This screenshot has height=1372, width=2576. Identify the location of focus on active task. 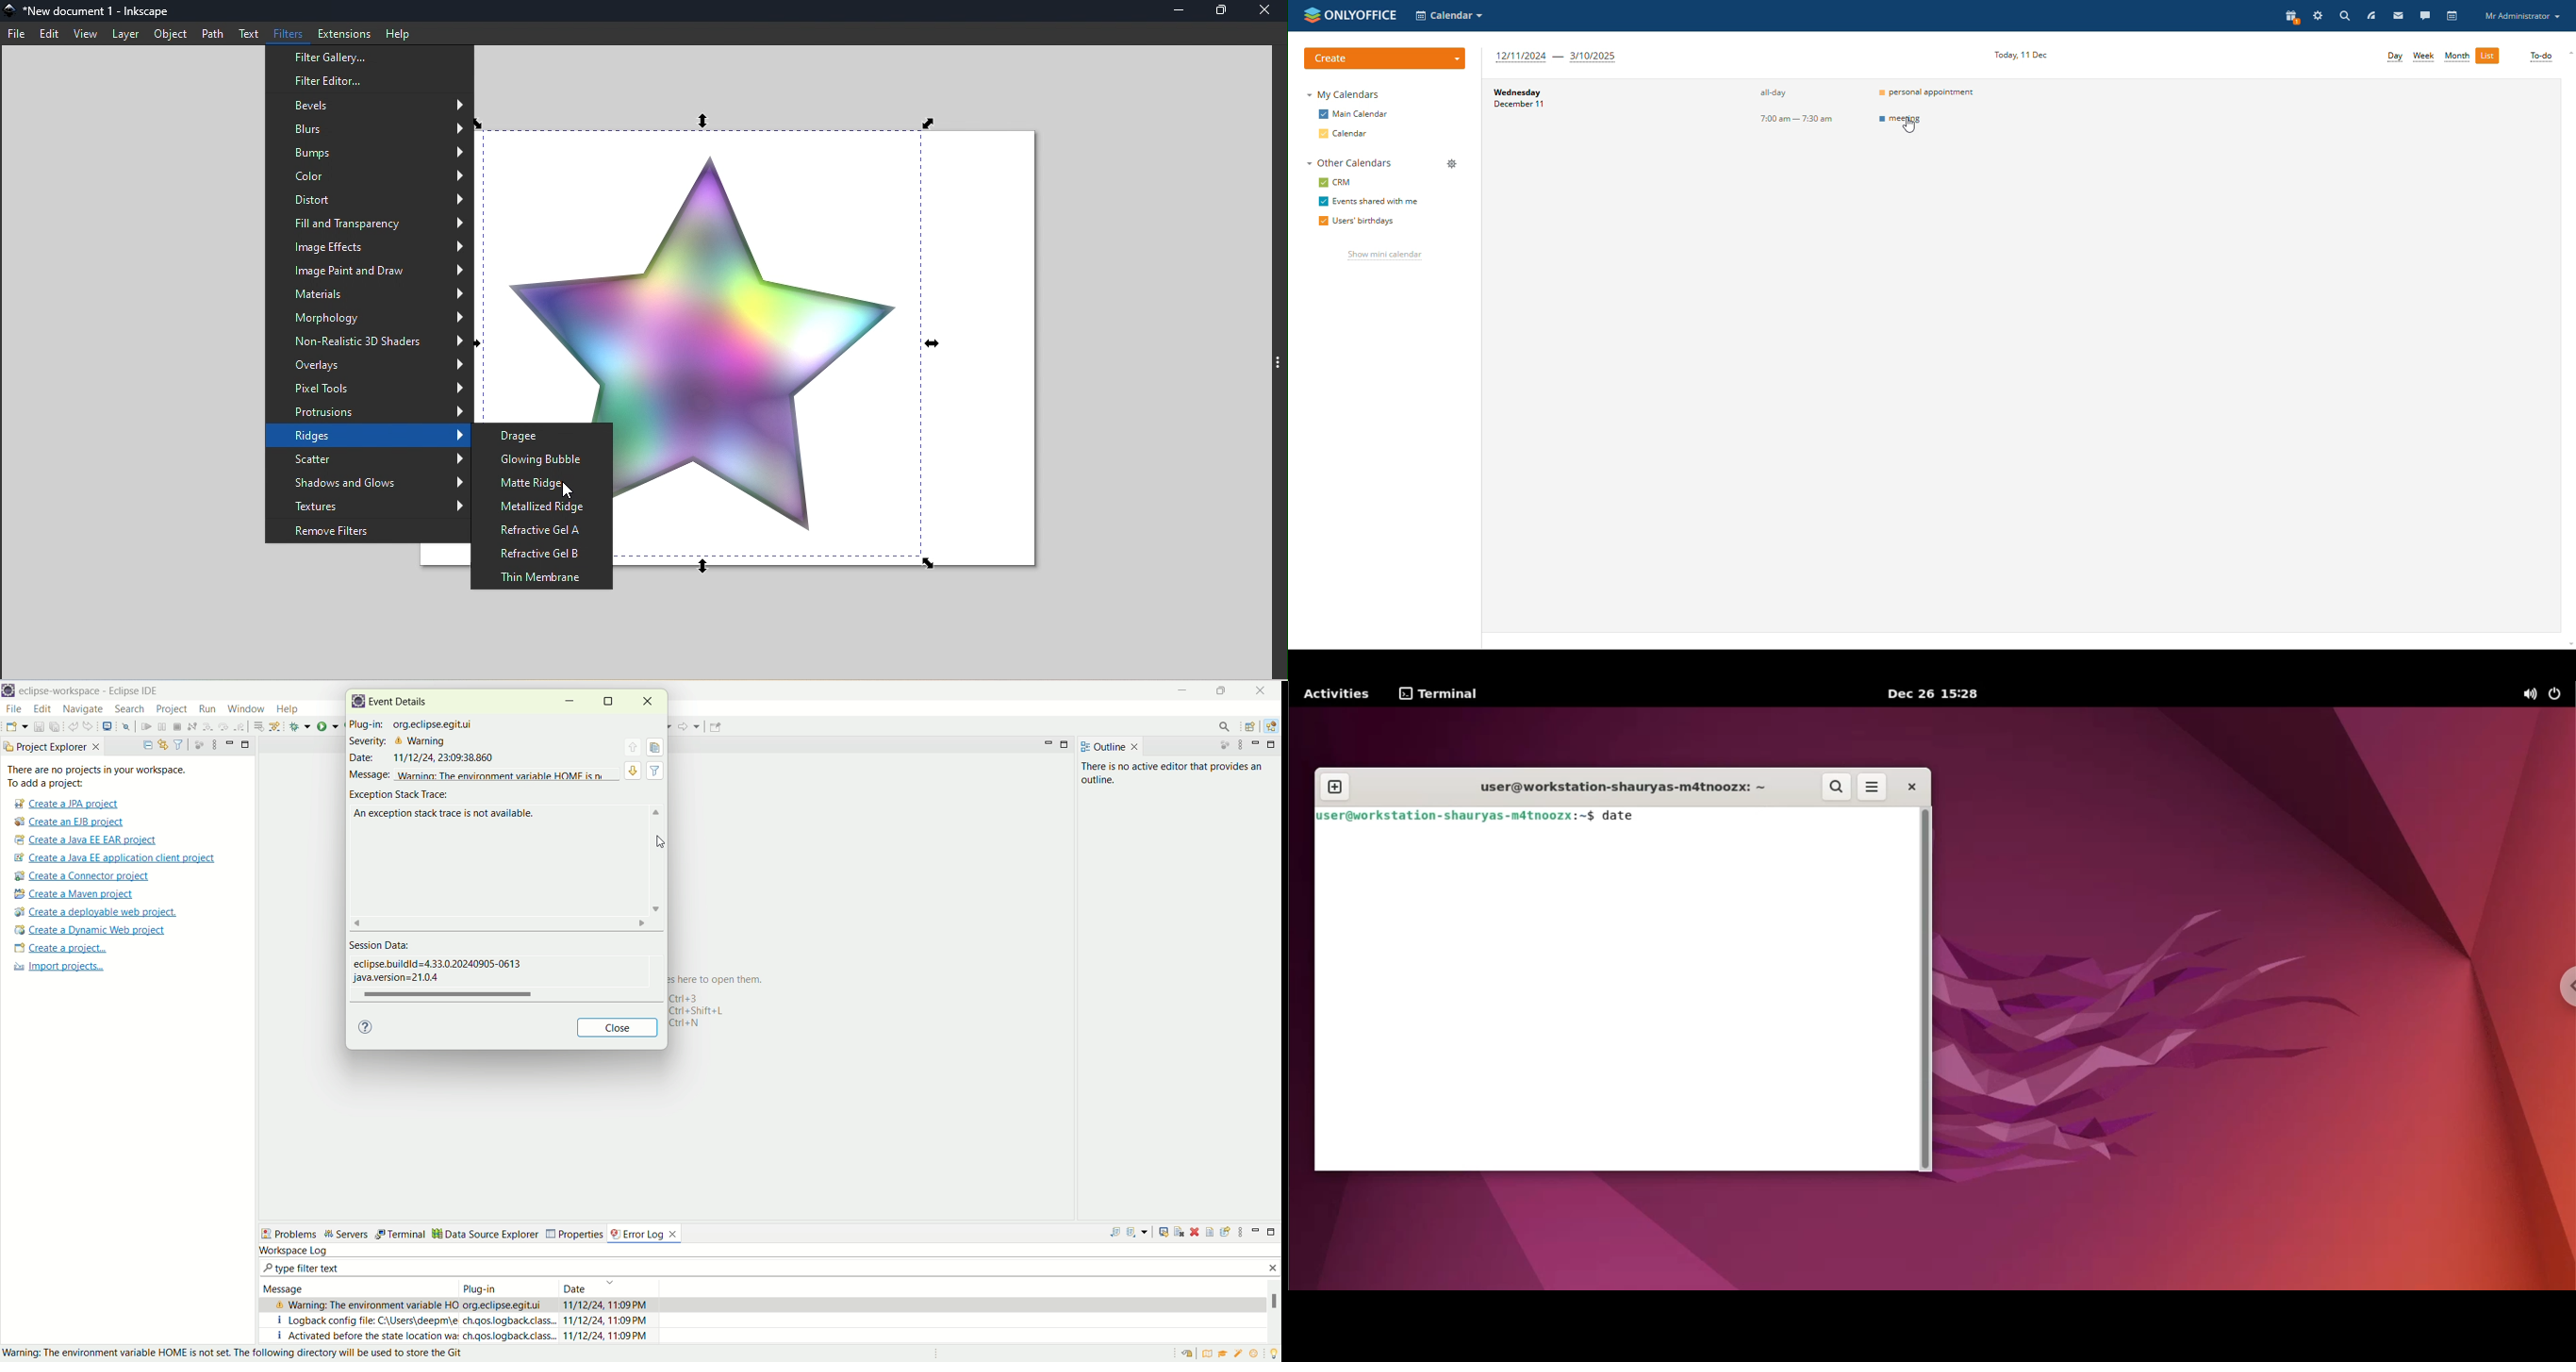
(1225, 1232).